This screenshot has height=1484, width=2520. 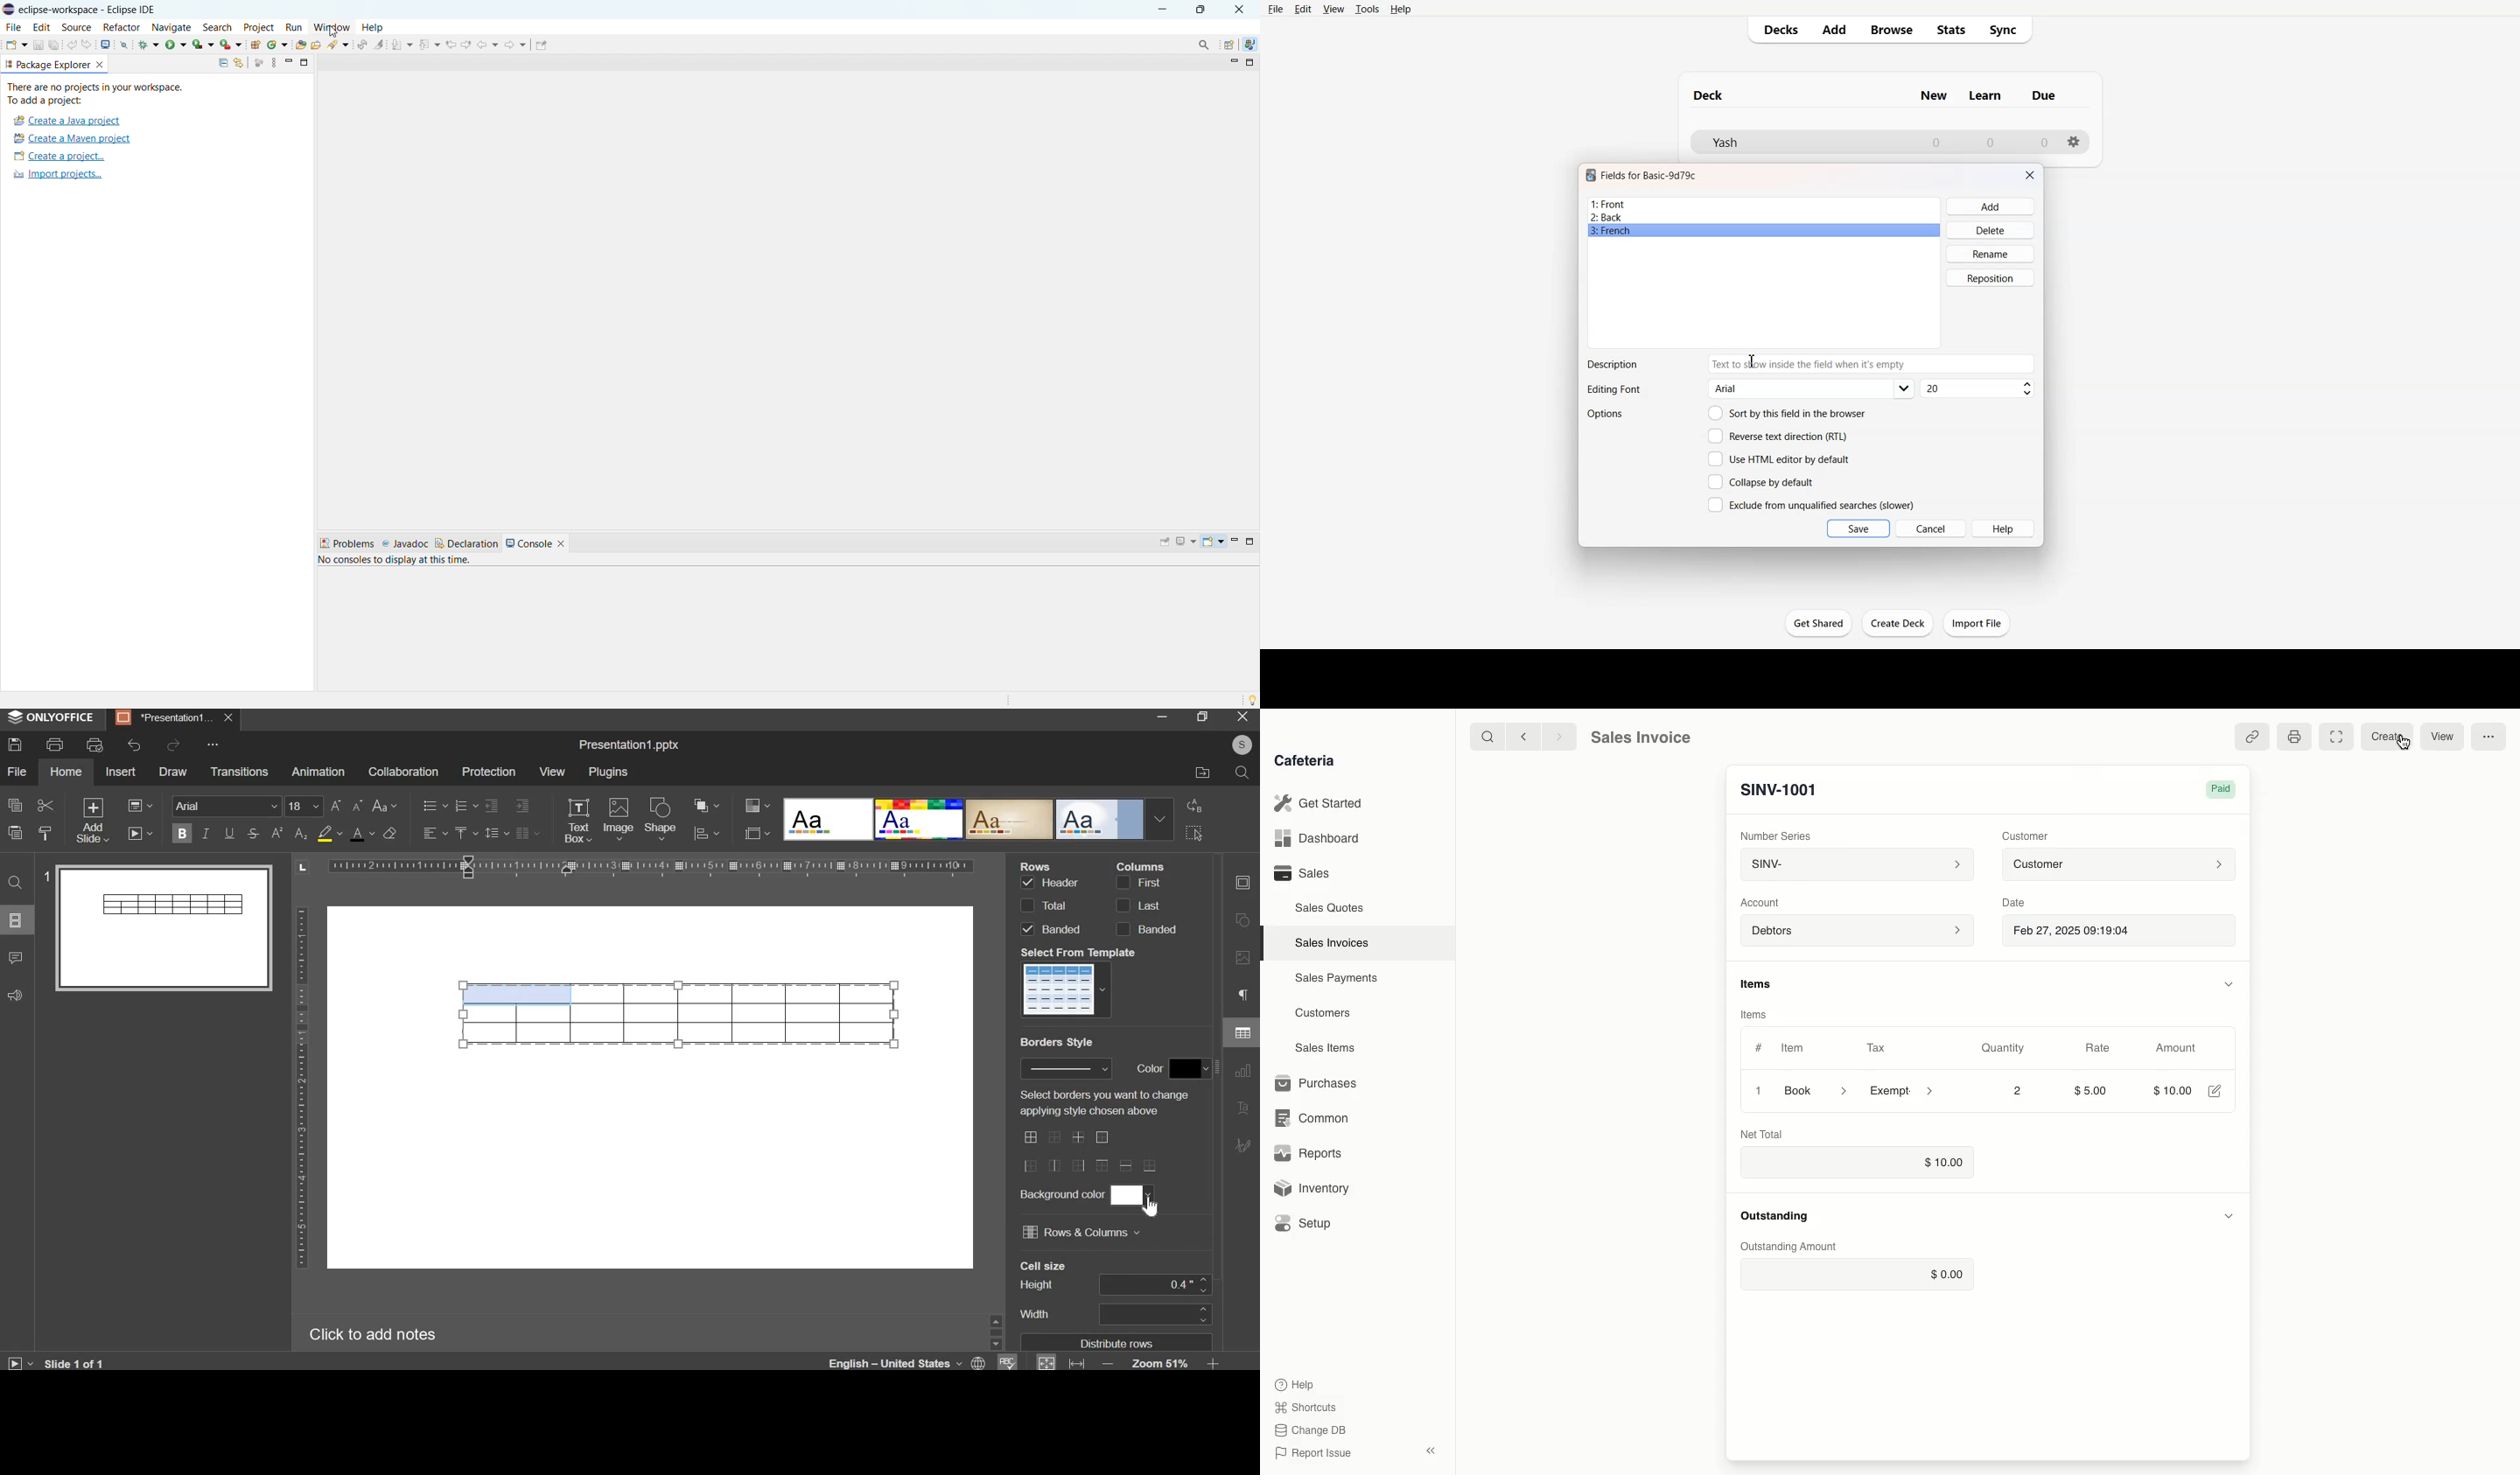 I want to click on Column name, so click(x=1933, y=96).